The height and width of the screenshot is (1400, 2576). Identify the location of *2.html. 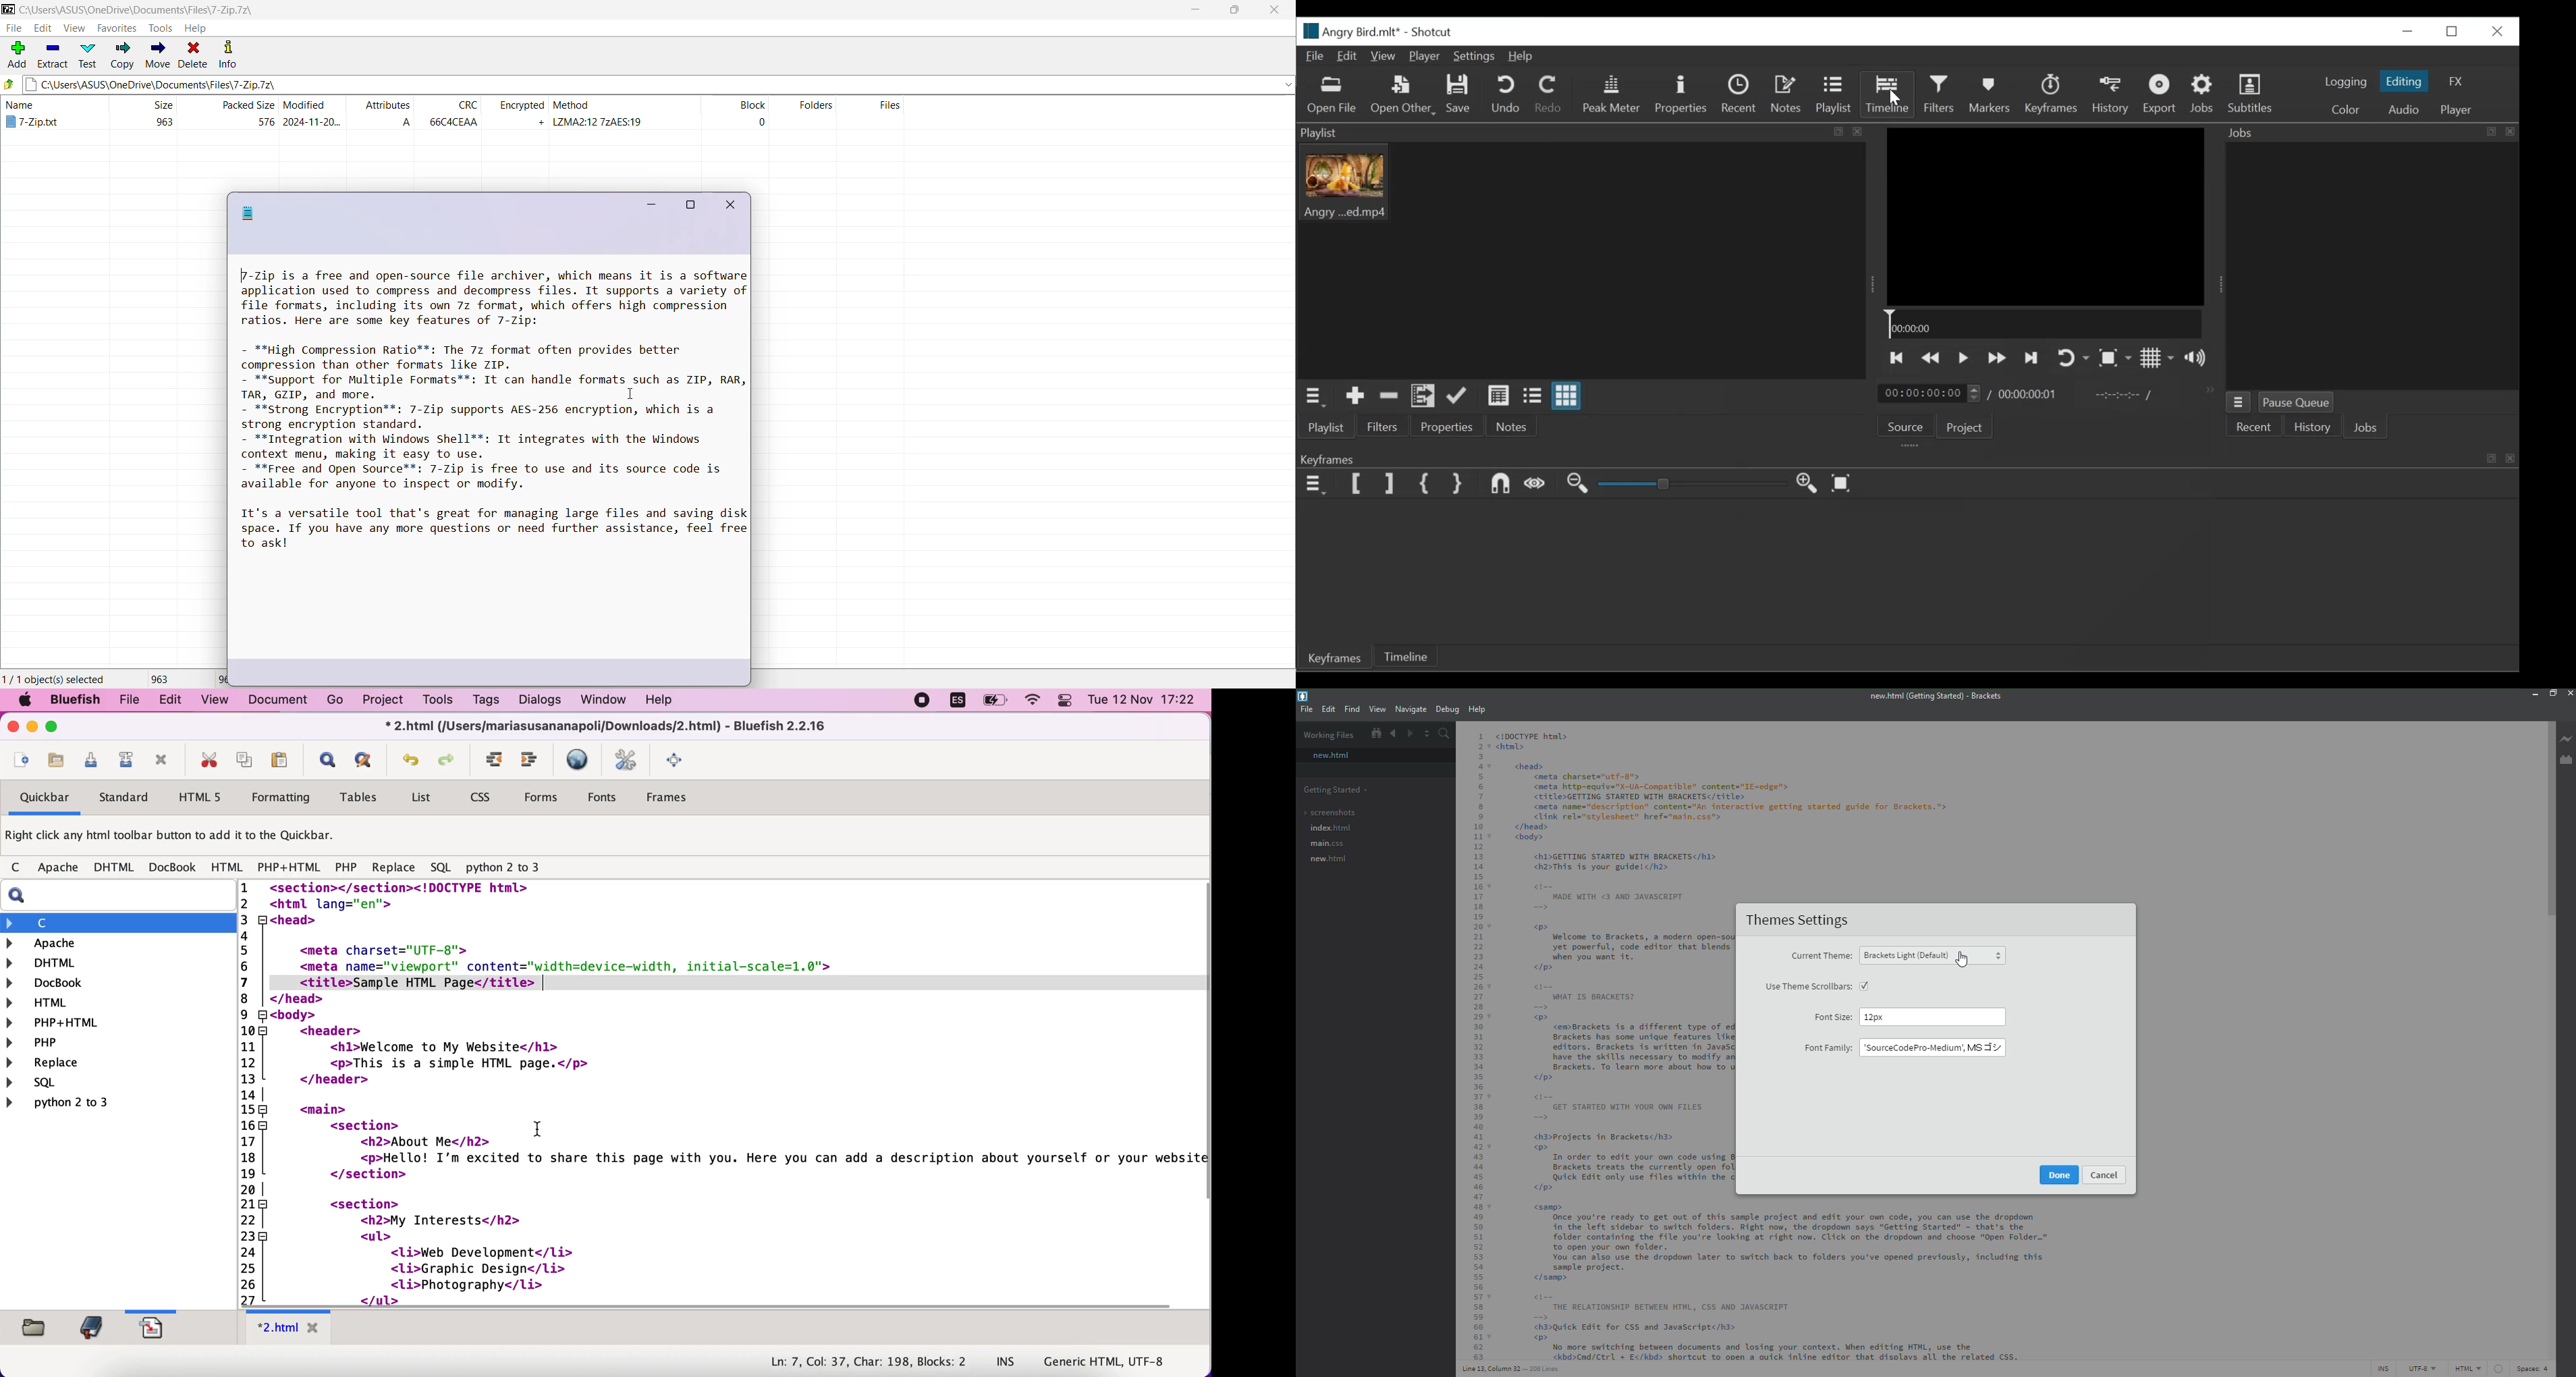
(290, 1327).